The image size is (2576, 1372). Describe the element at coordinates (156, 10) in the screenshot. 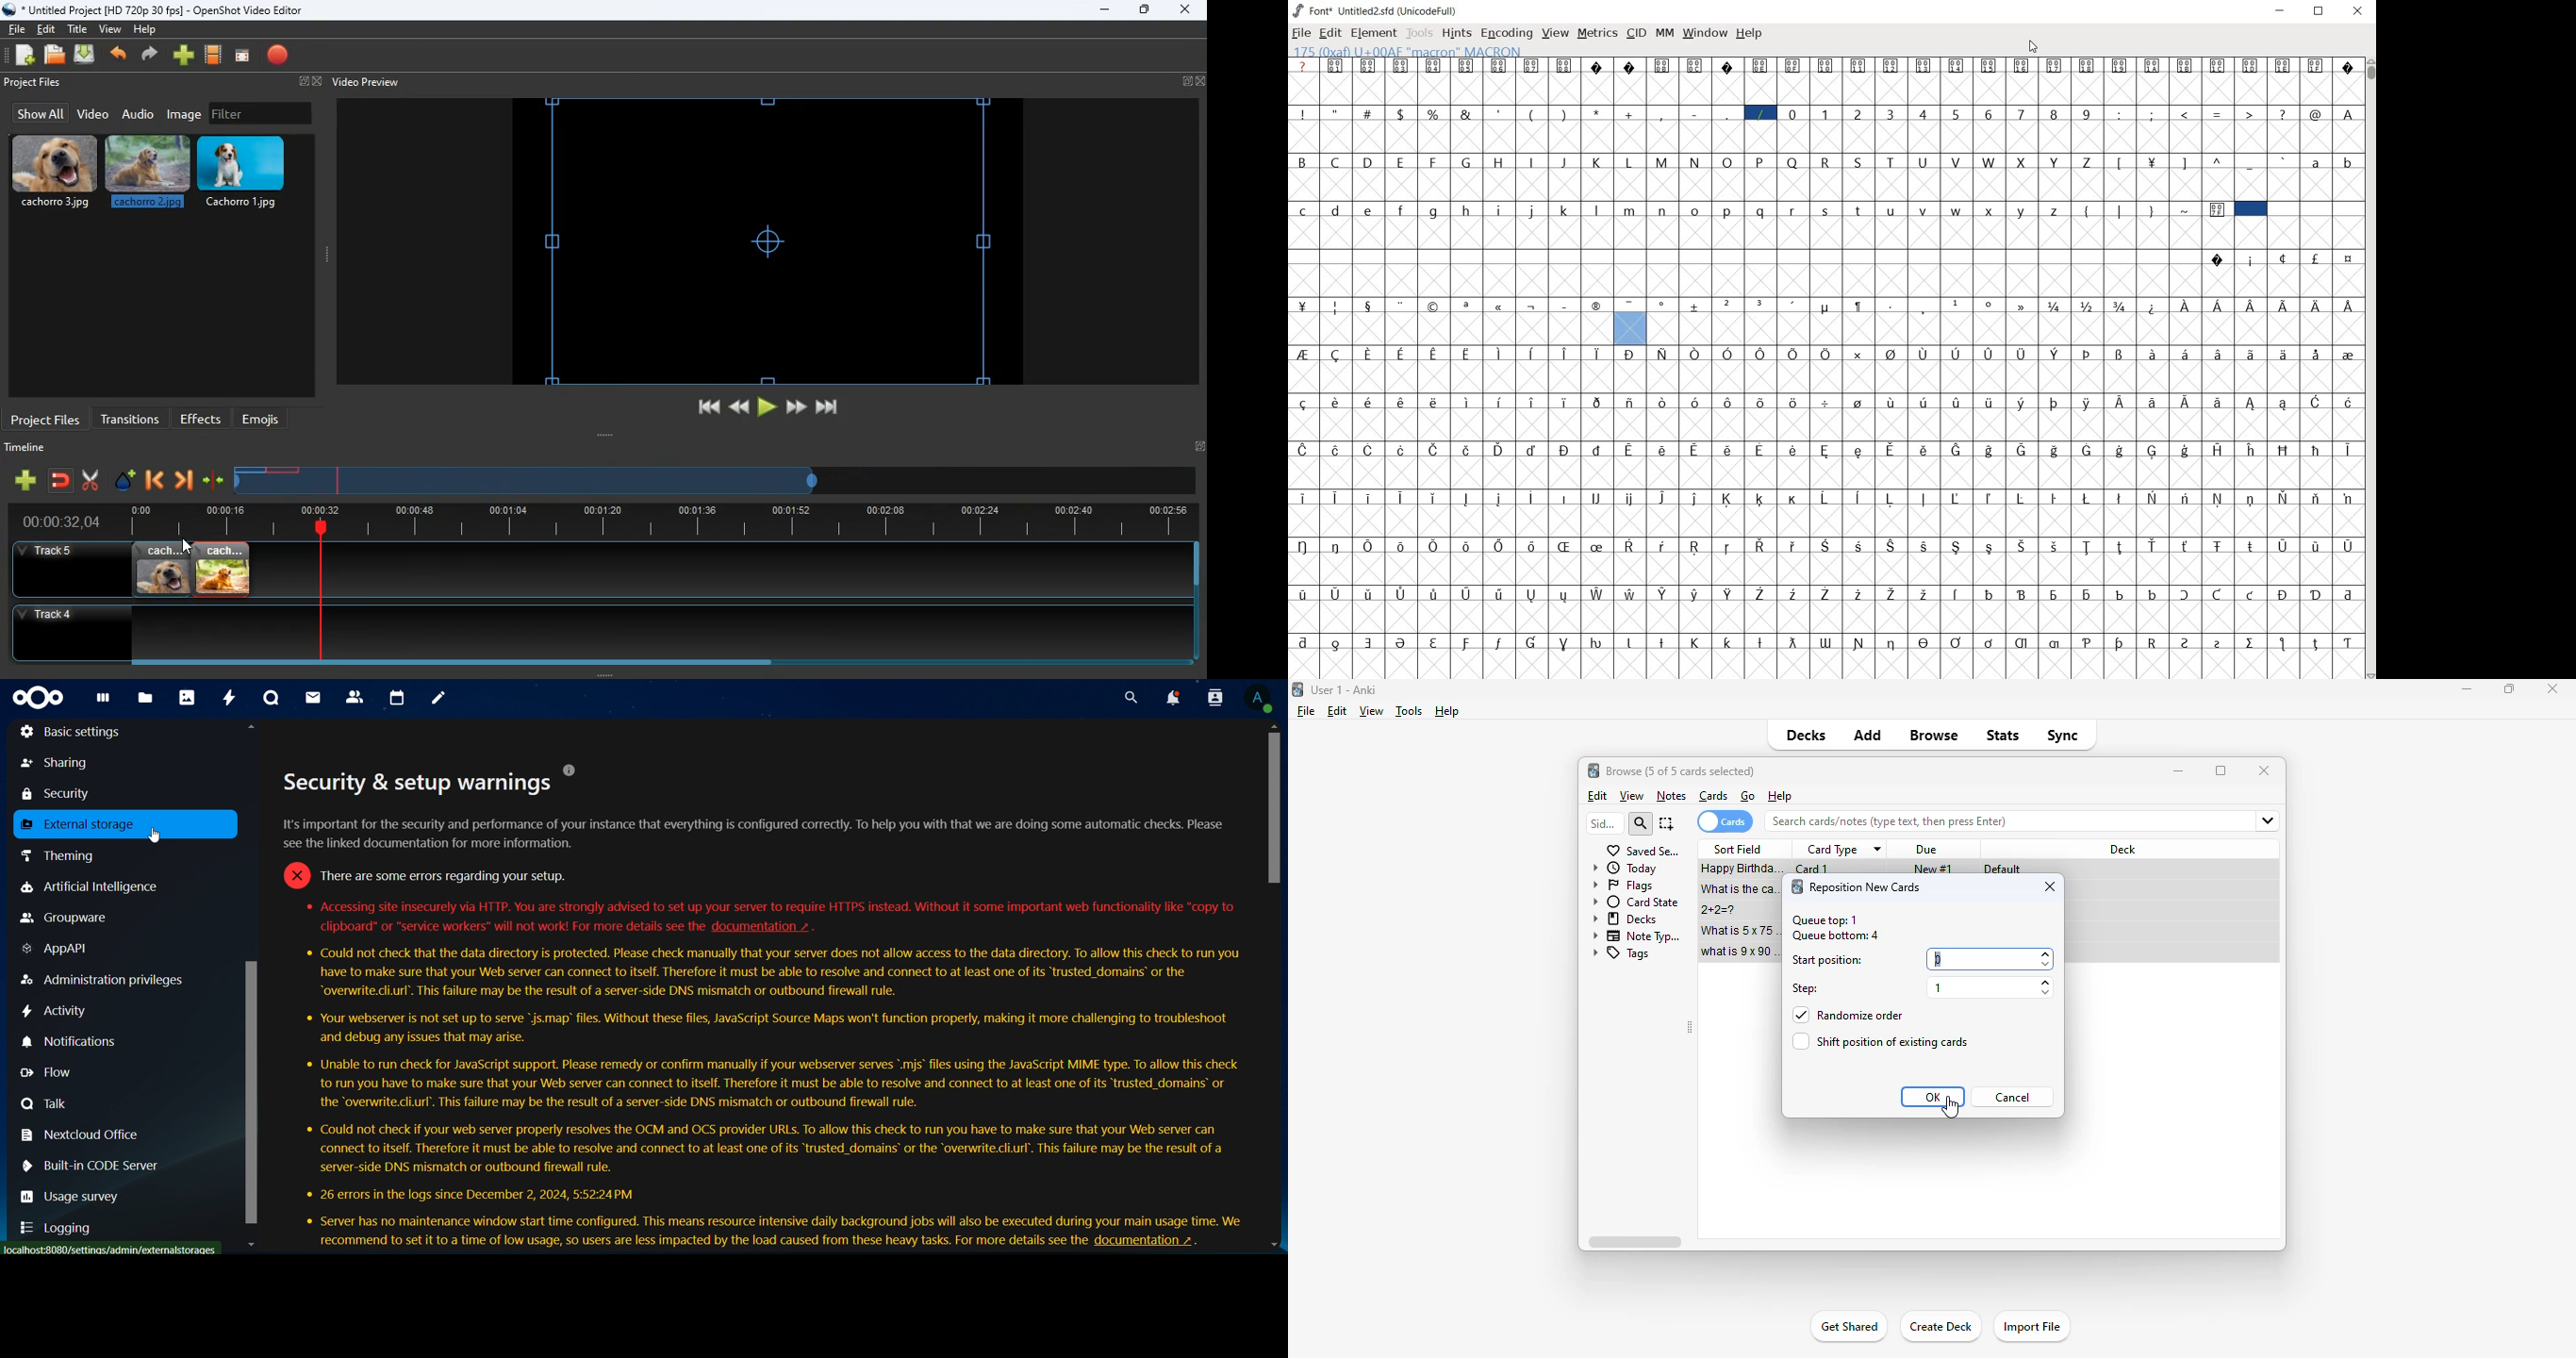

I see `* Untitled Project [HD 720p 30 fps] - OpenShot Video Editor` at that location.